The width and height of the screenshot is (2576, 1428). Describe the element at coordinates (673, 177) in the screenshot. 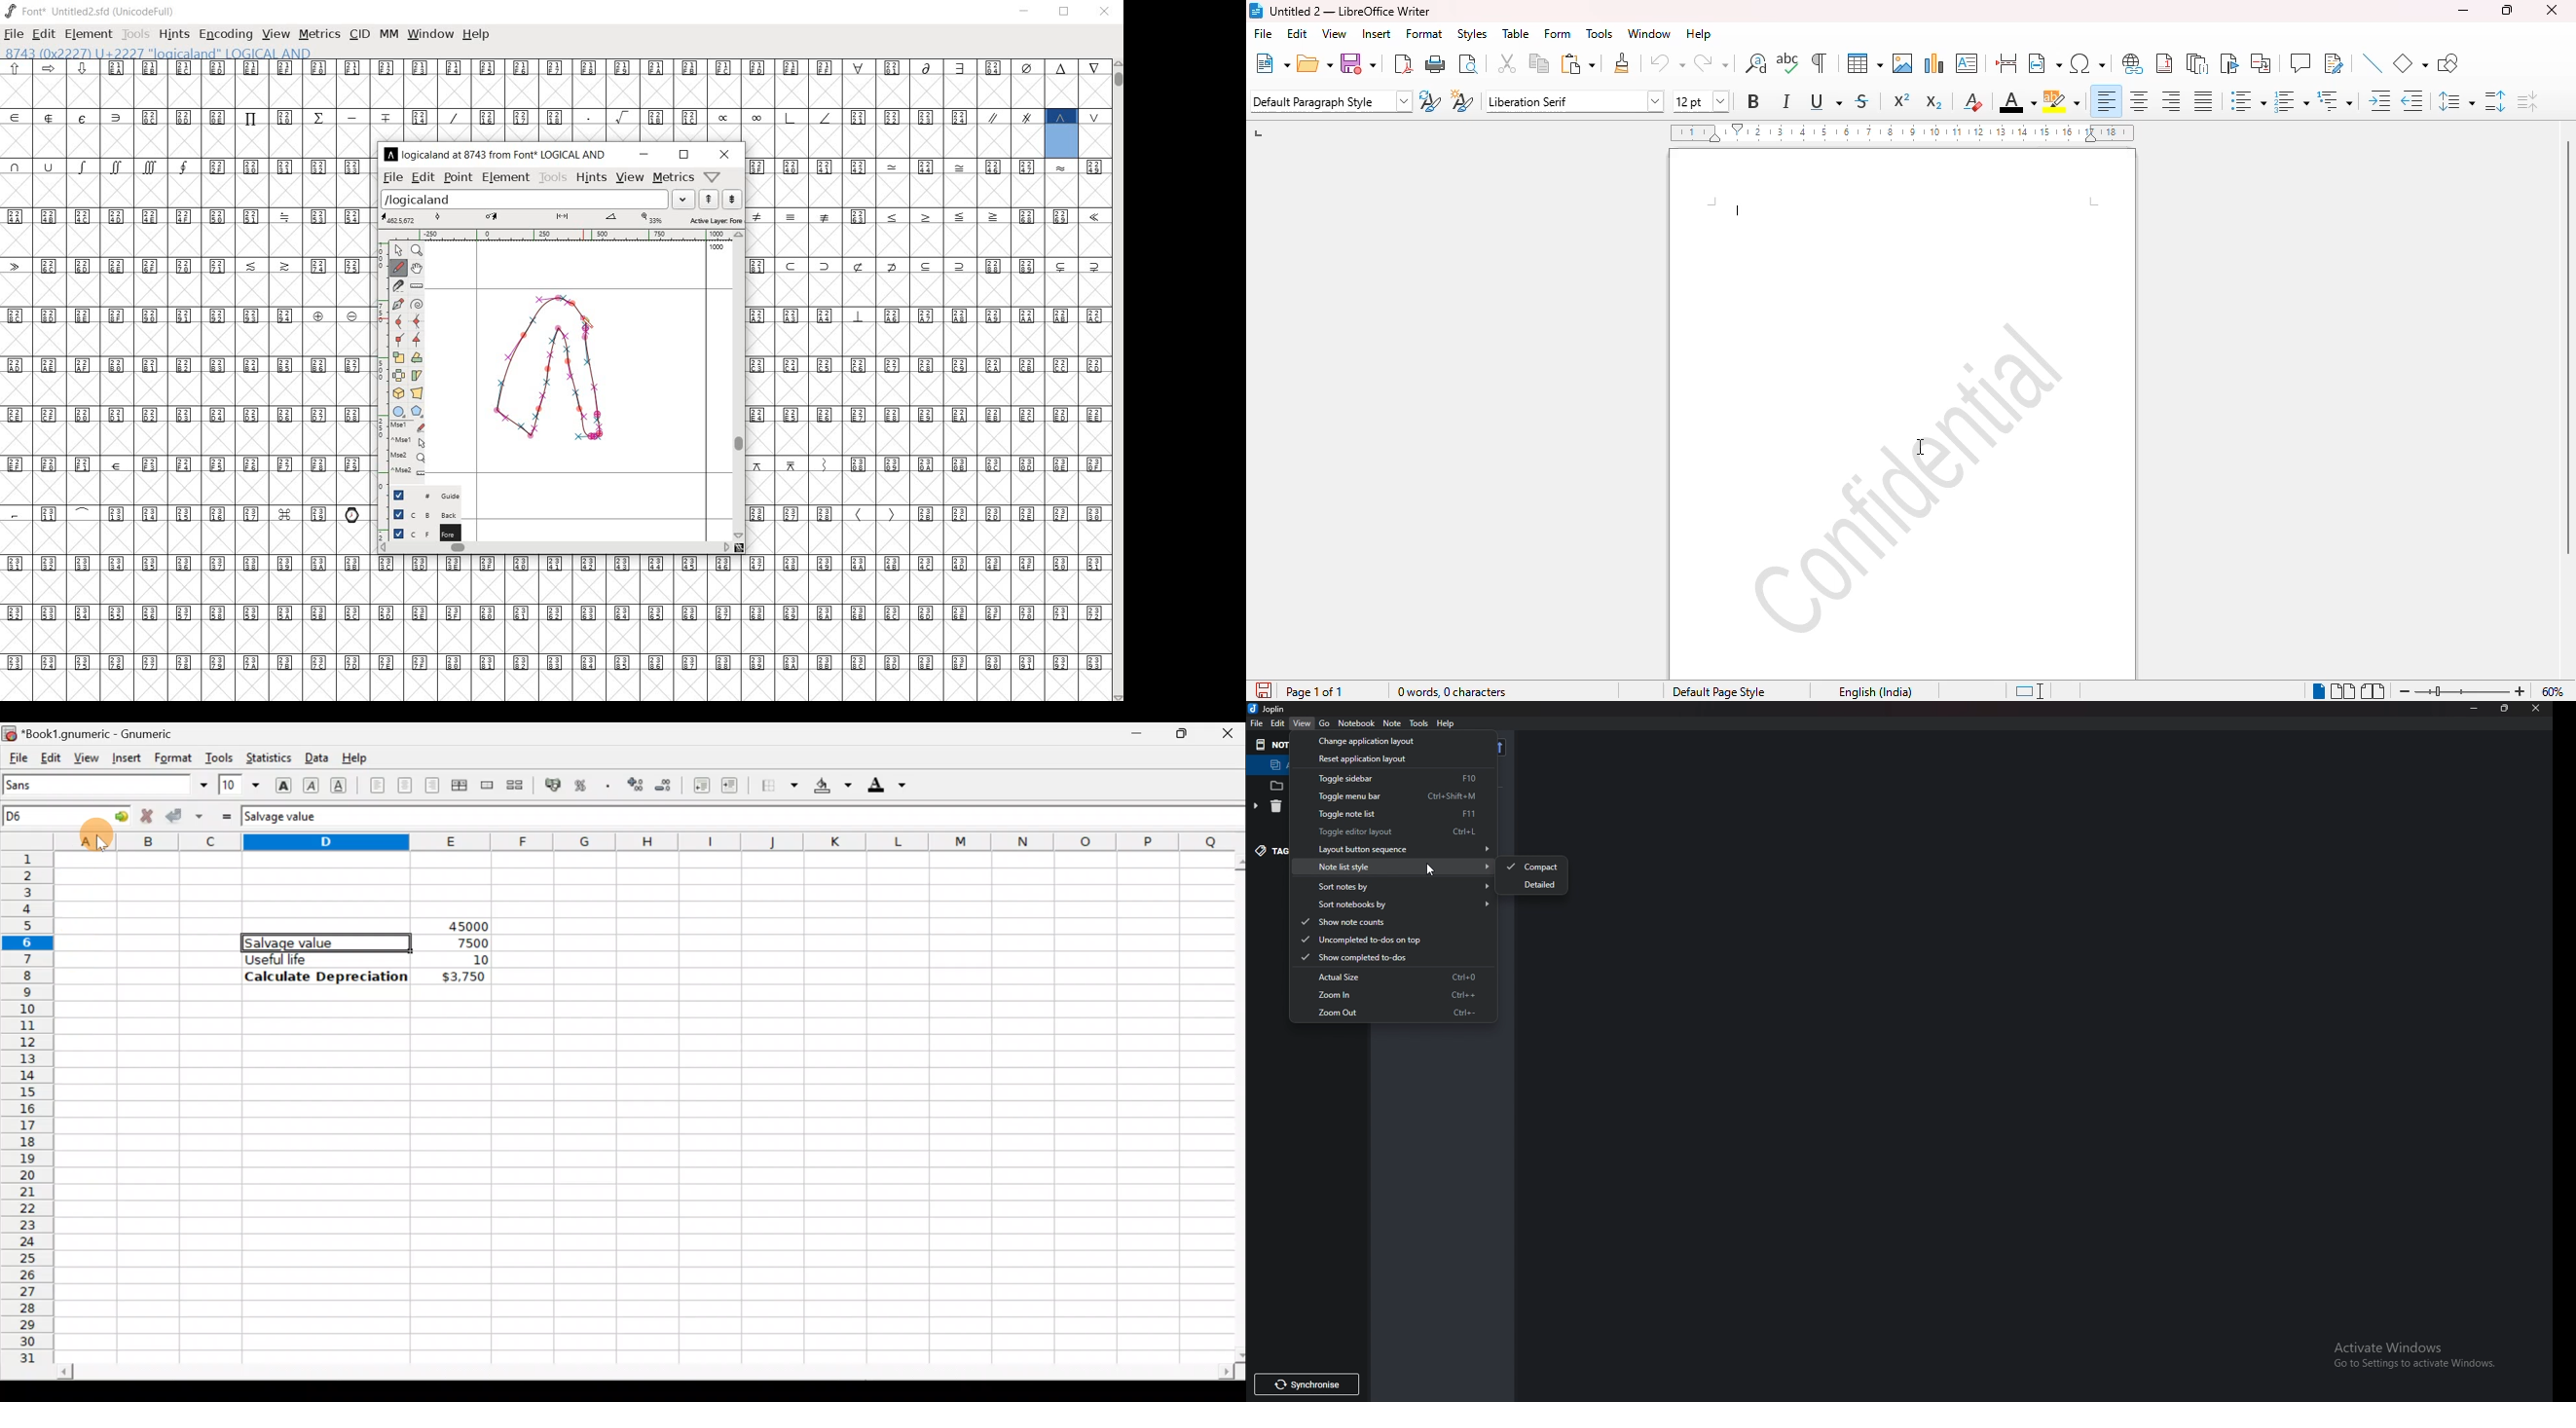

I see `metrics` at that location.